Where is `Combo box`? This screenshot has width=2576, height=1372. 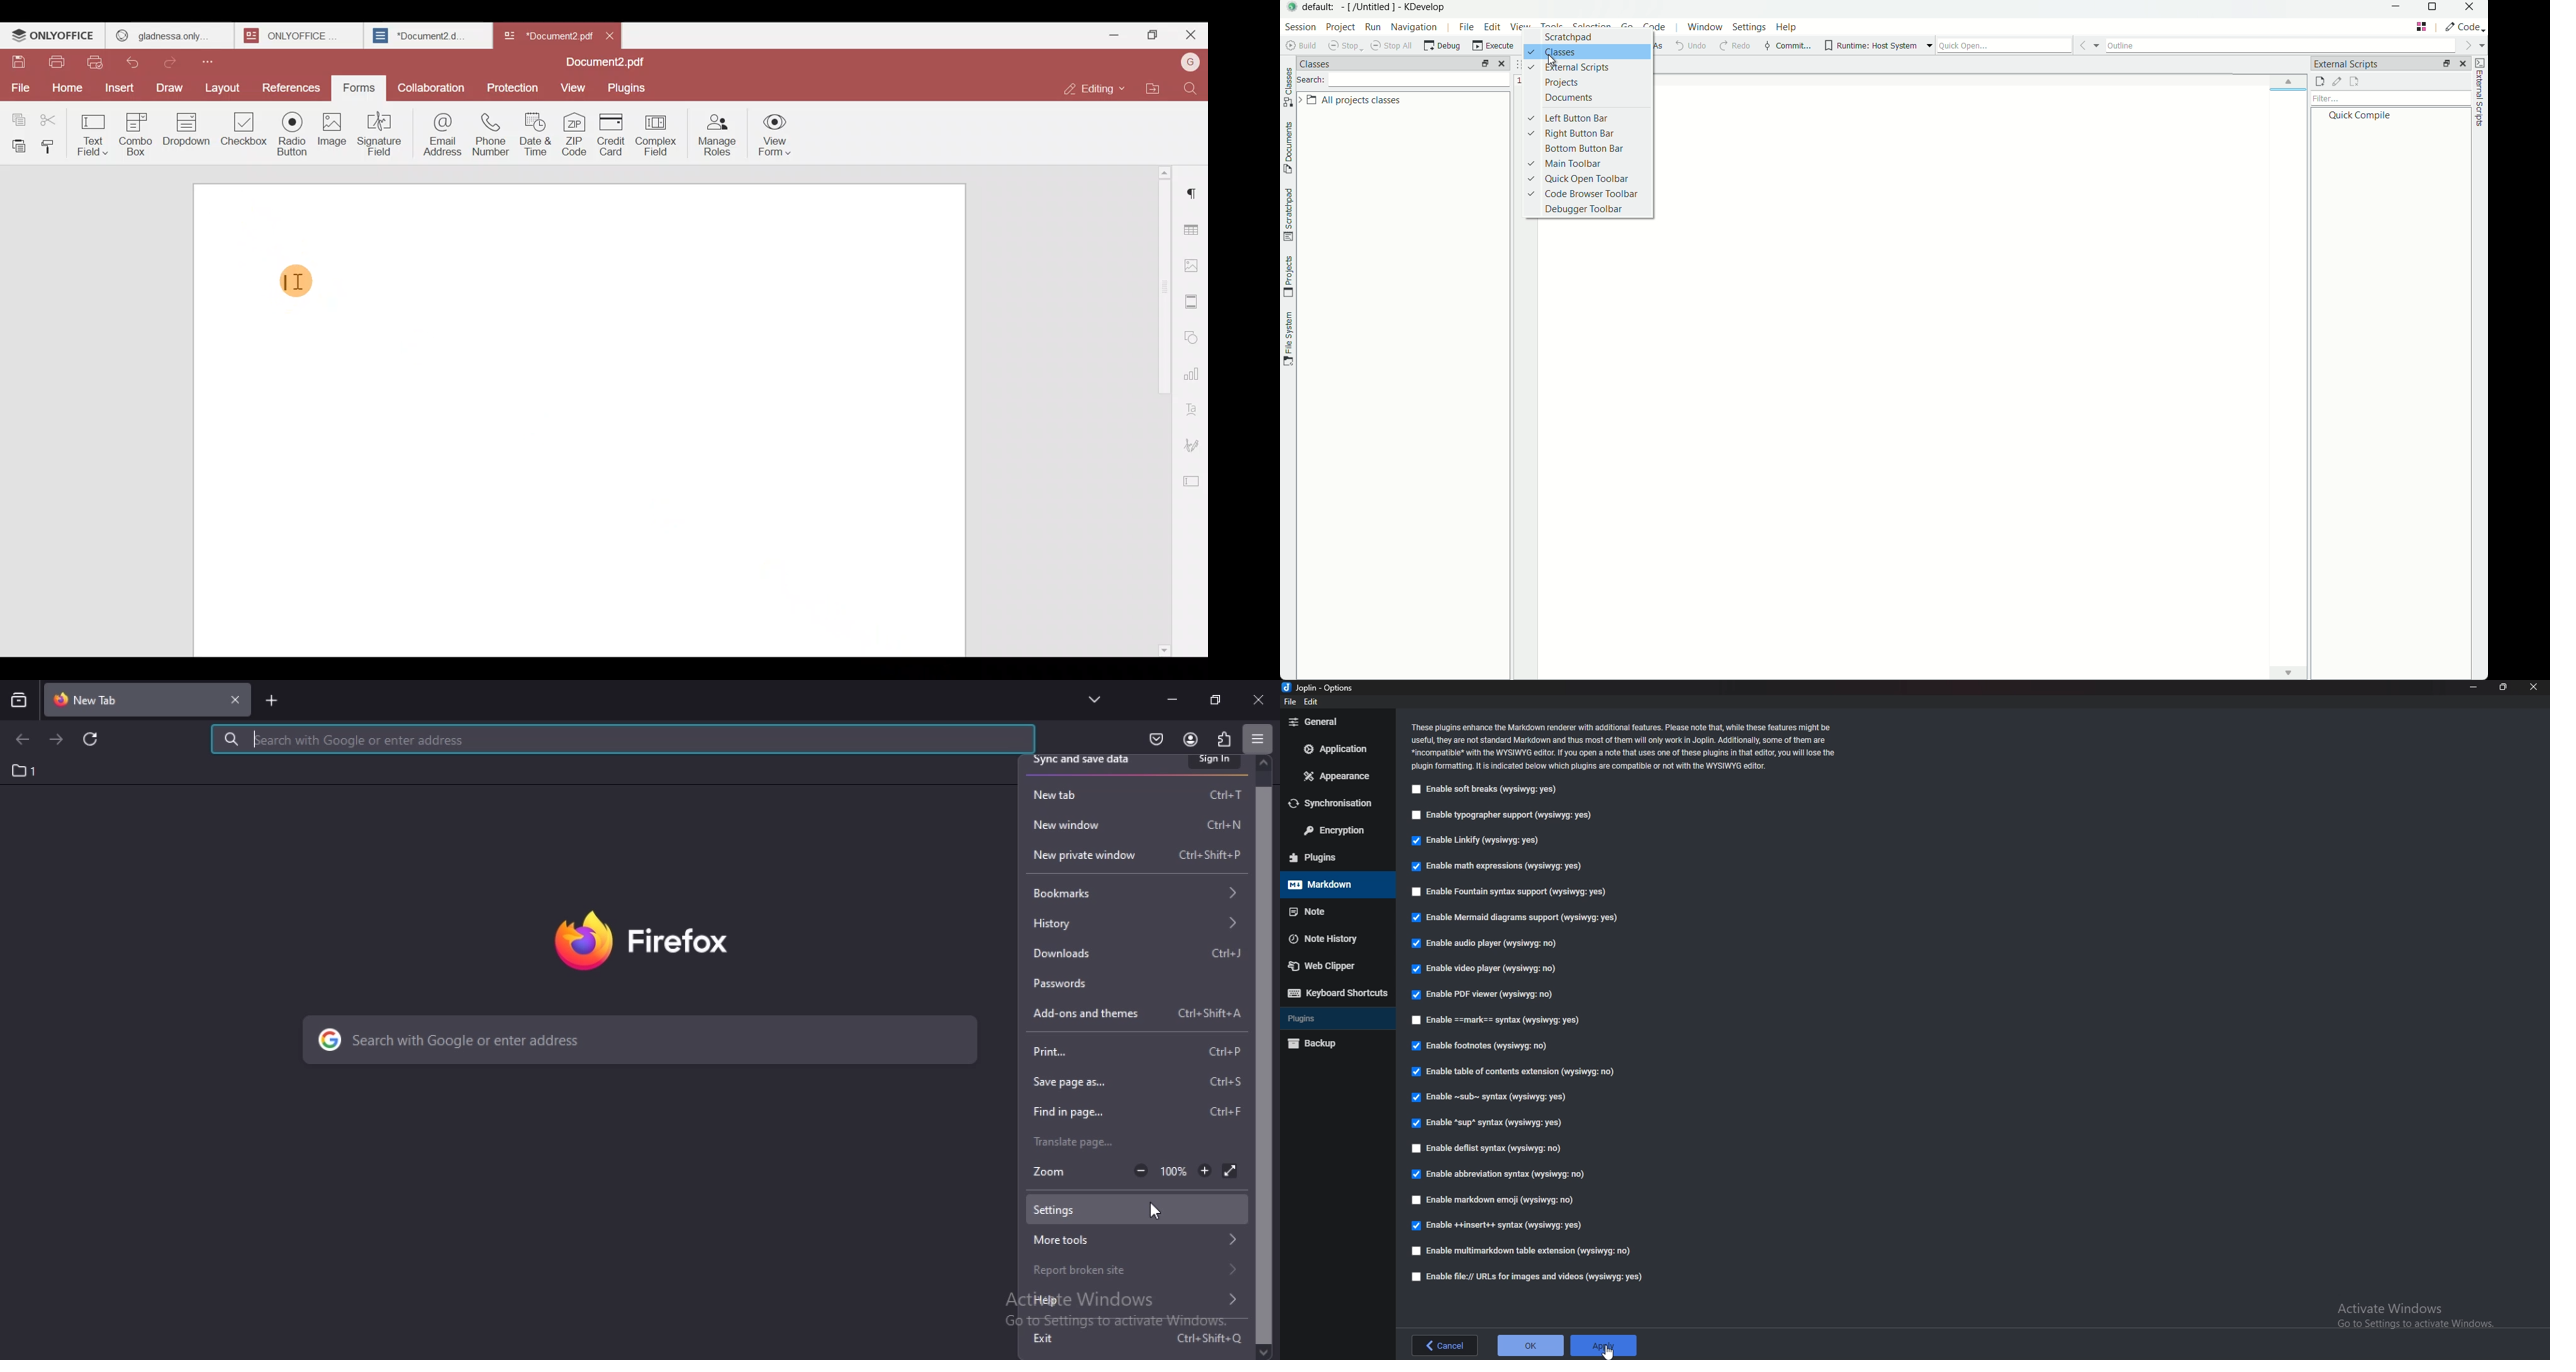 Combo box is located at coordinates (133, 133).